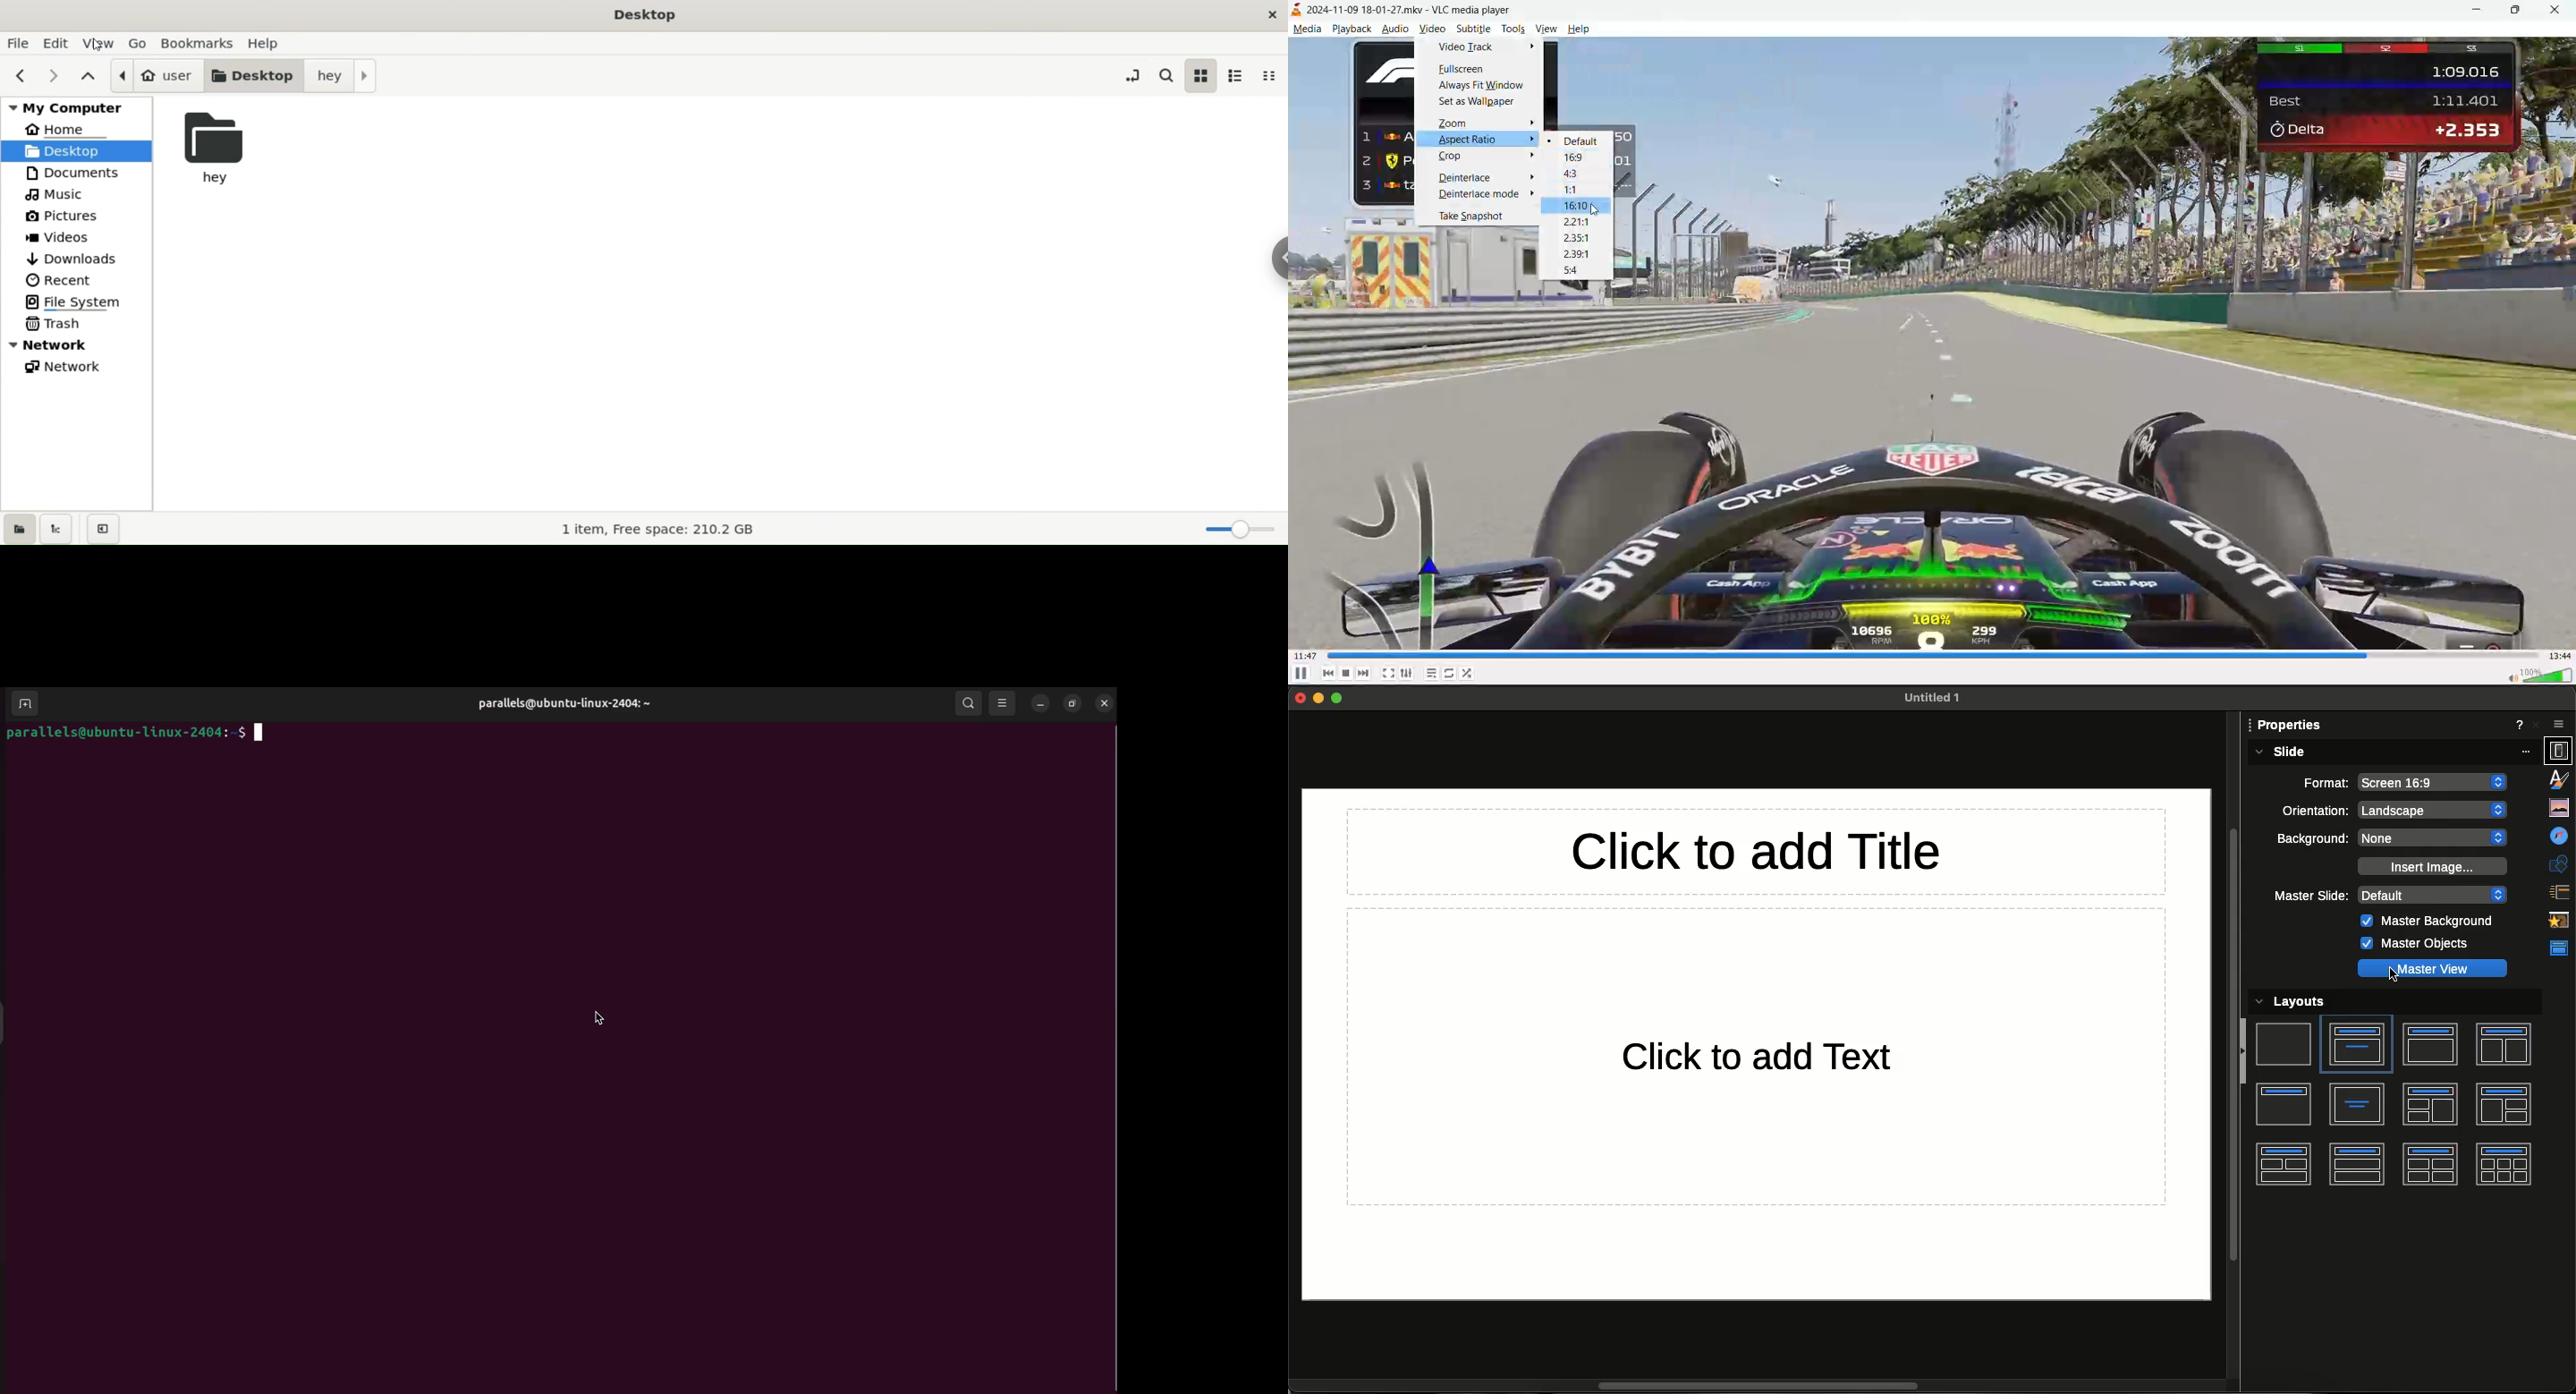 This screenshot has height=1400, width=2576. I want to click on previous, so click(1330, 672).